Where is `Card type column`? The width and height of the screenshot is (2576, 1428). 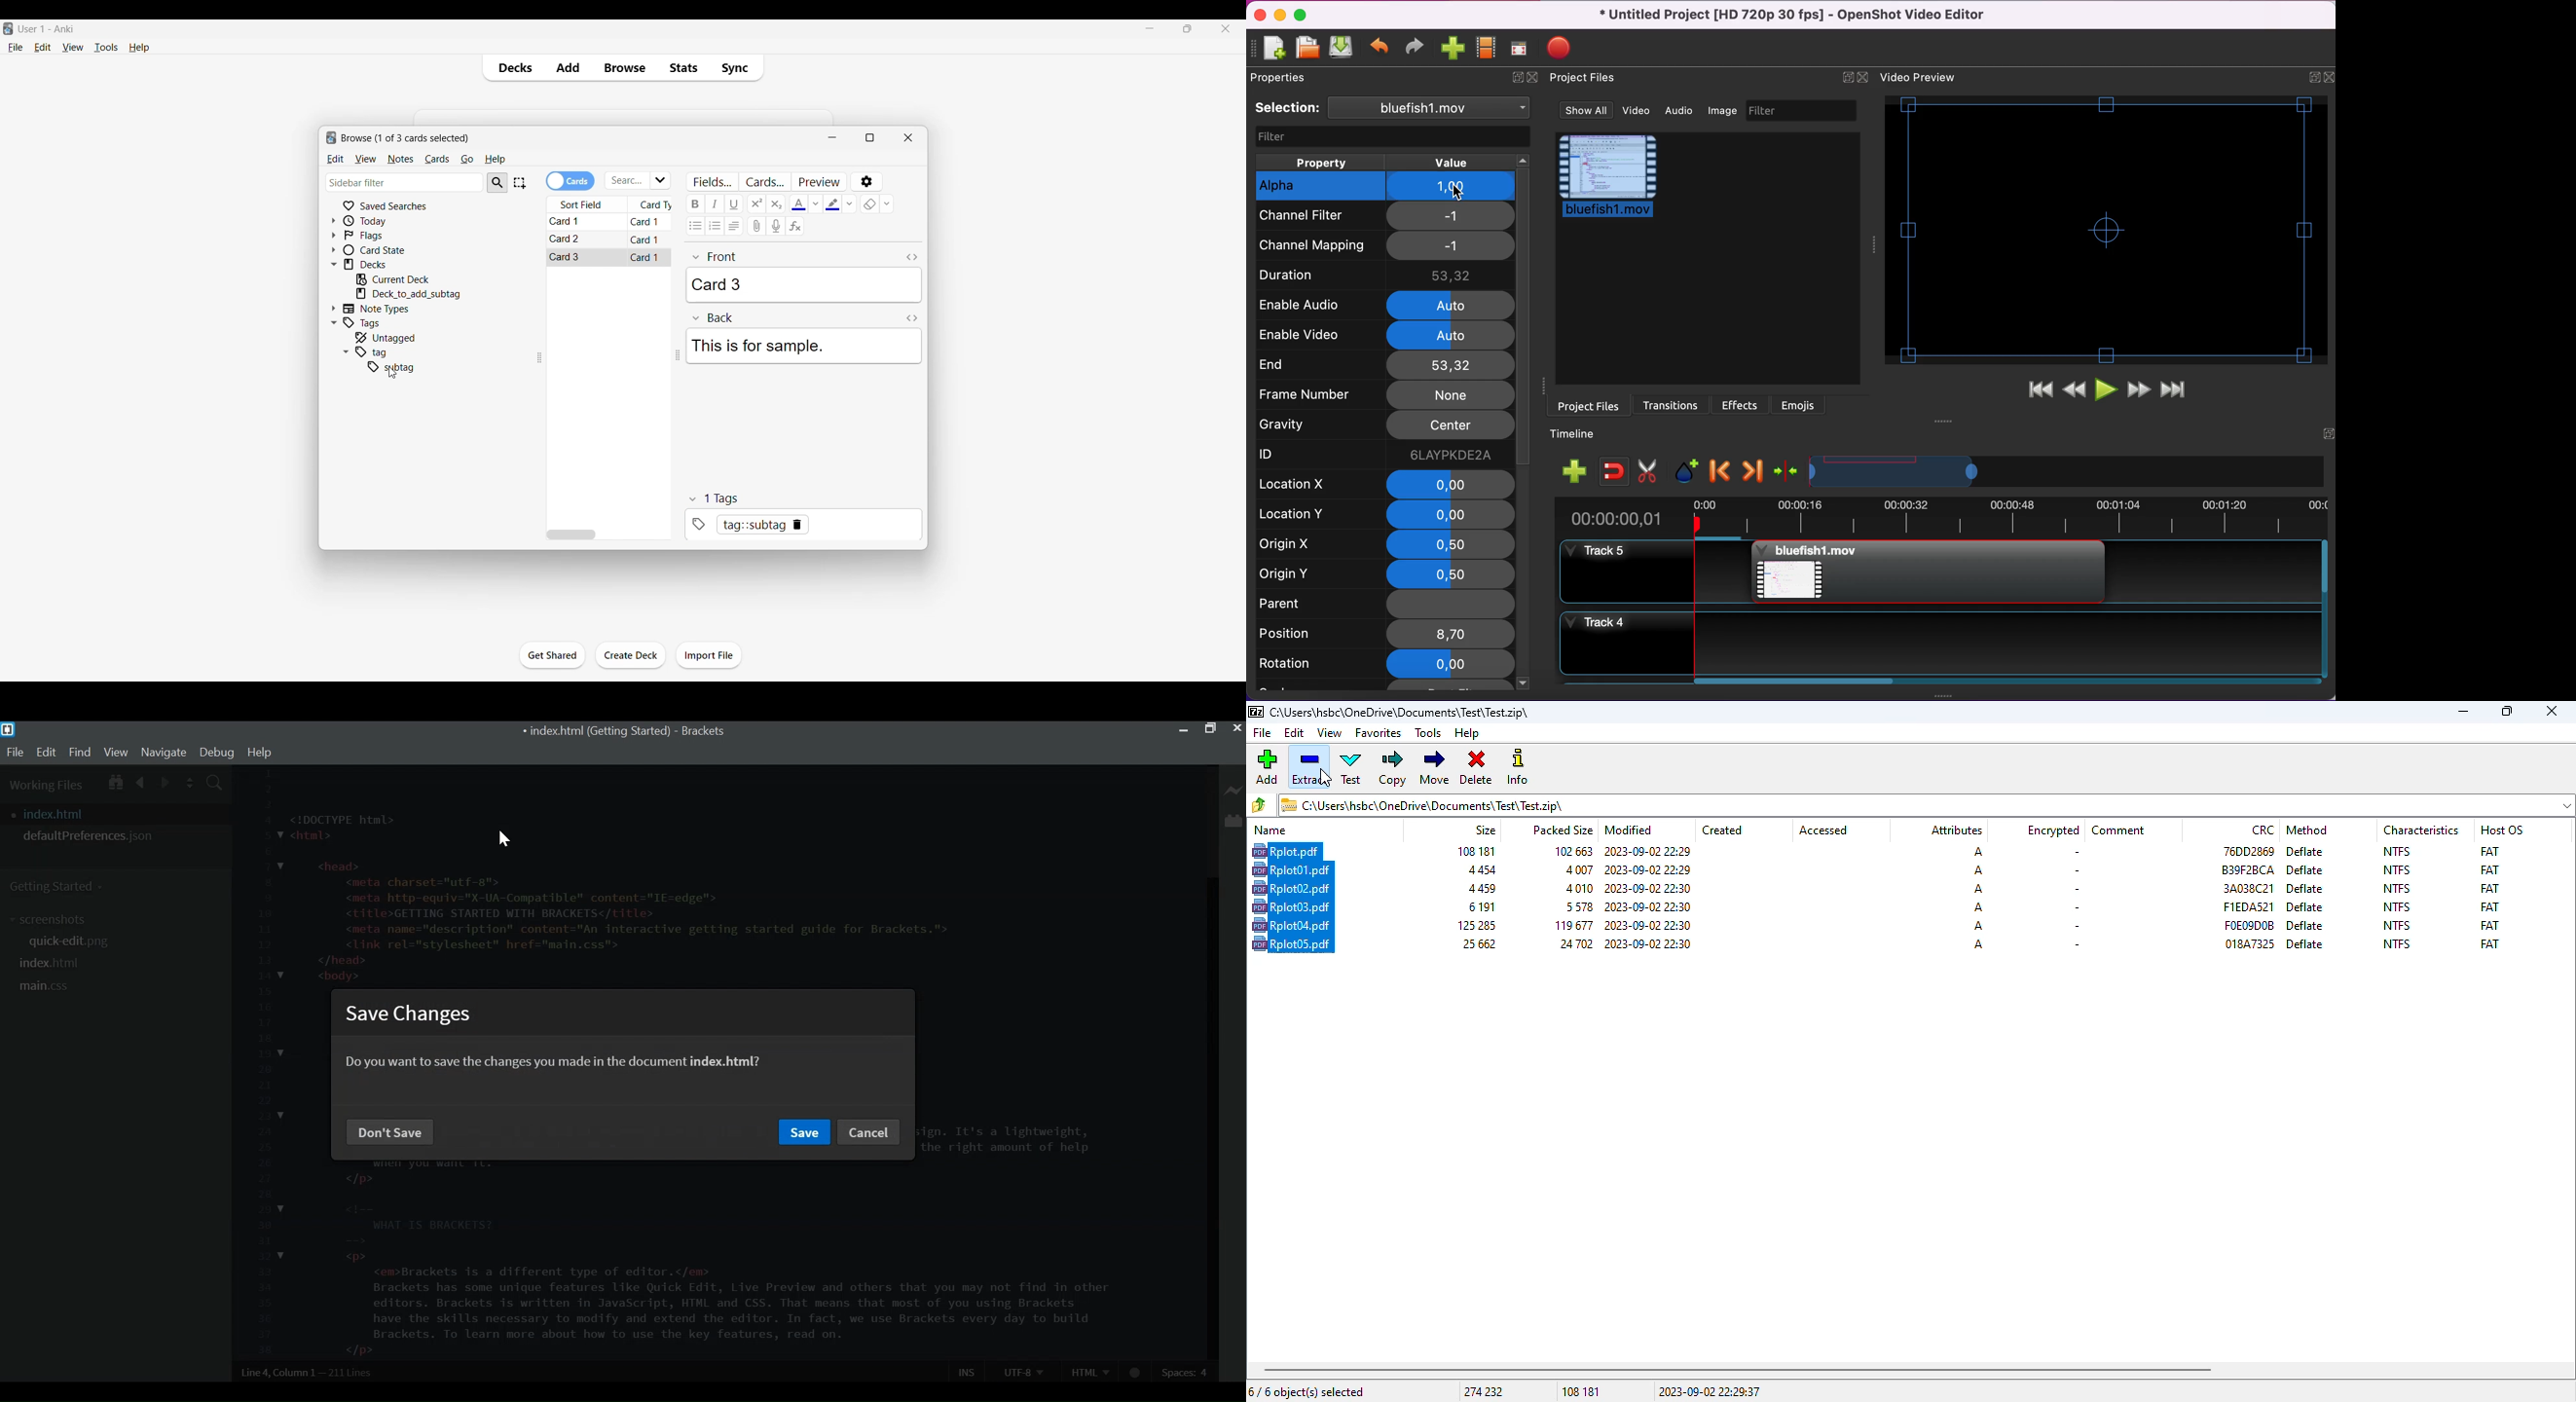
Card type column is located at coordinates (653, 203).